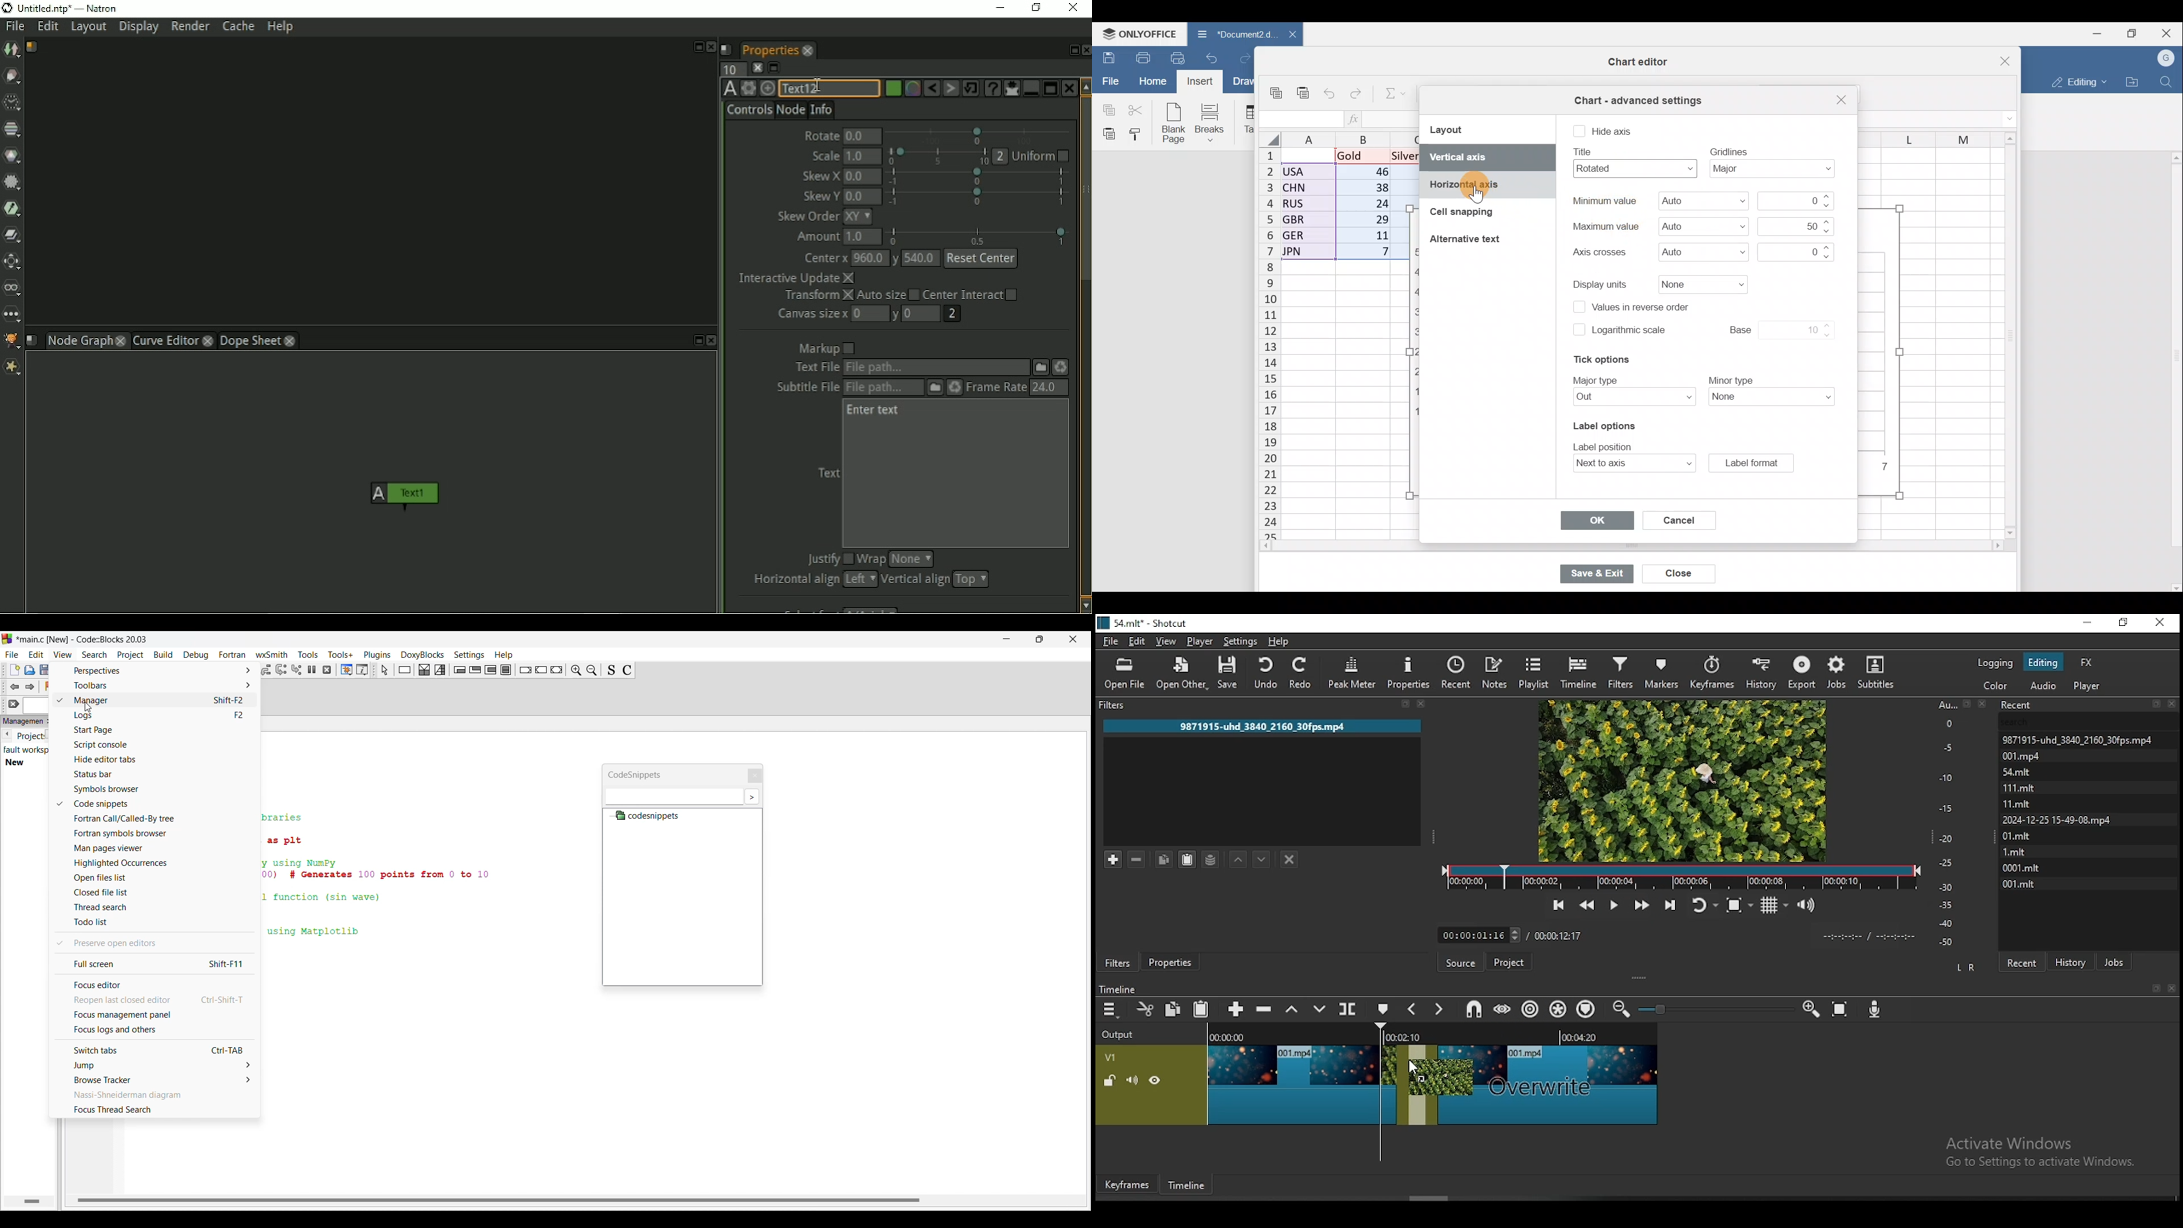 The height and width of the screenshot is (1232, 2184). What do you see at coordinates (162, 943) in the screenshot?
I see `Preserve open editors` at bounding box center [162, 943].